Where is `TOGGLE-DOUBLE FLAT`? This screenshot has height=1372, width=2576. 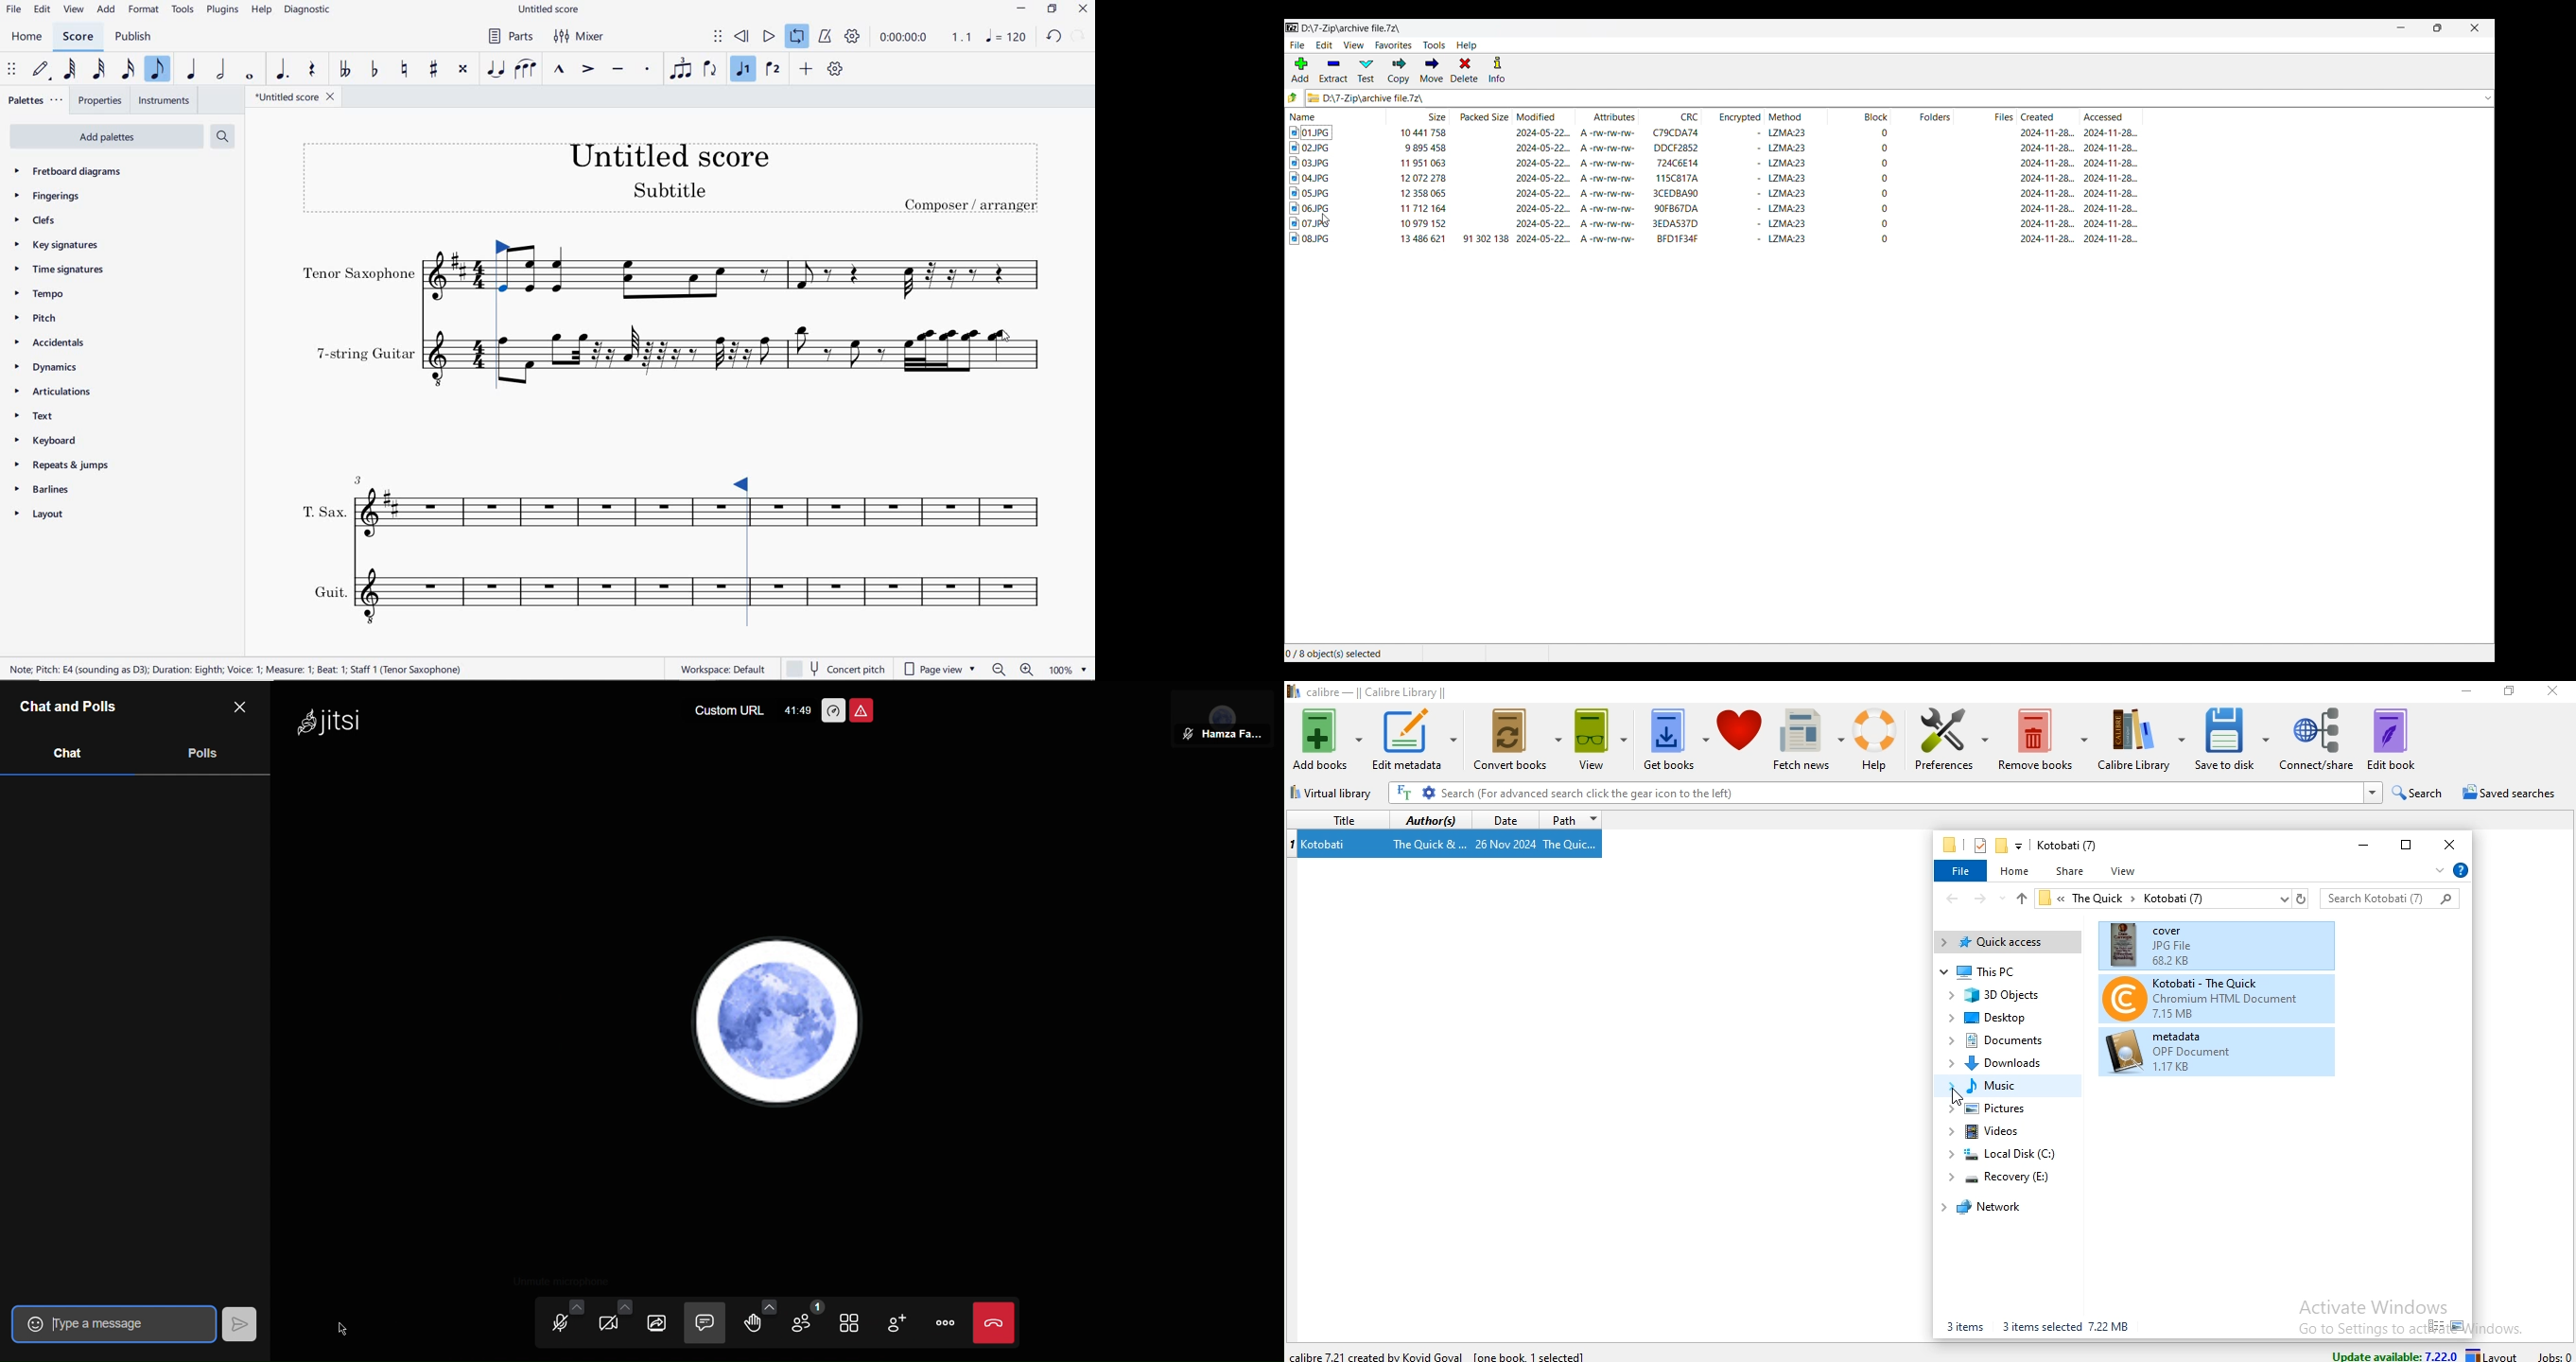 TOGGLE-DOUBLE FLAT is located at coordinates (344, 70).